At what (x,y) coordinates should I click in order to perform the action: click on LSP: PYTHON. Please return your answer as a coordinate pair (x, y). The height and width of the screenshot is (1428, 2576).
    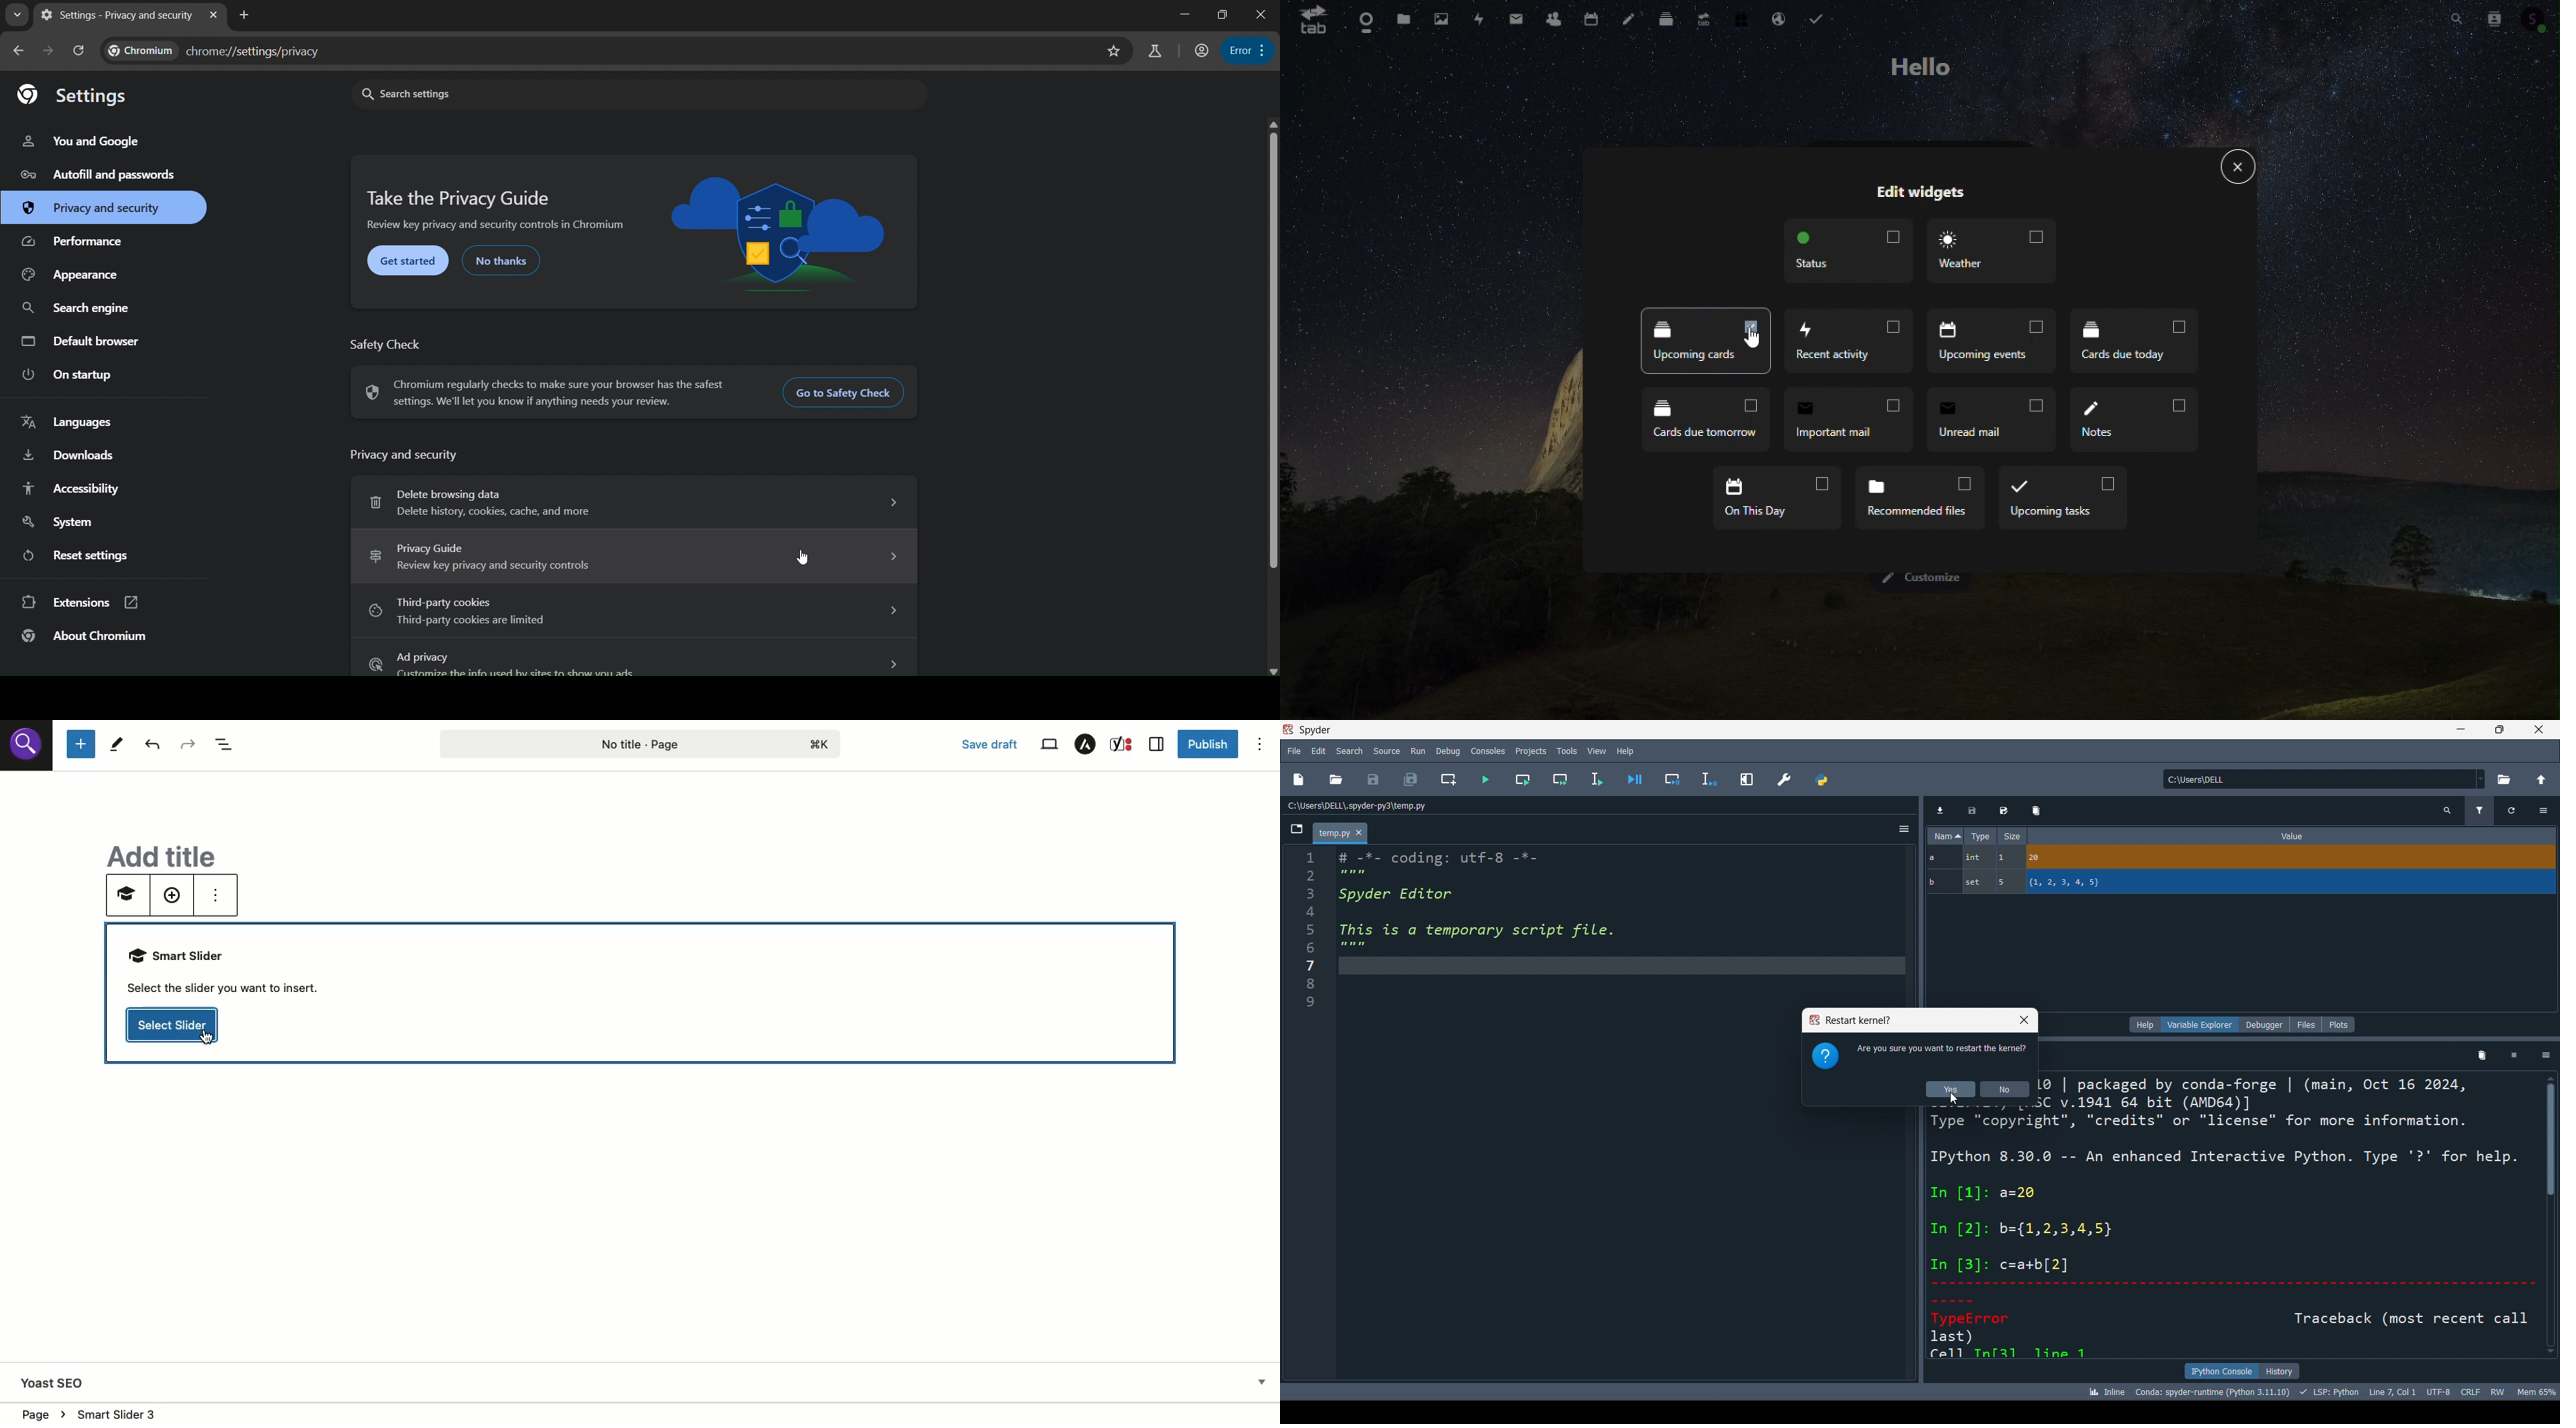
    Looking at the image, I should click on (2329, 1391).